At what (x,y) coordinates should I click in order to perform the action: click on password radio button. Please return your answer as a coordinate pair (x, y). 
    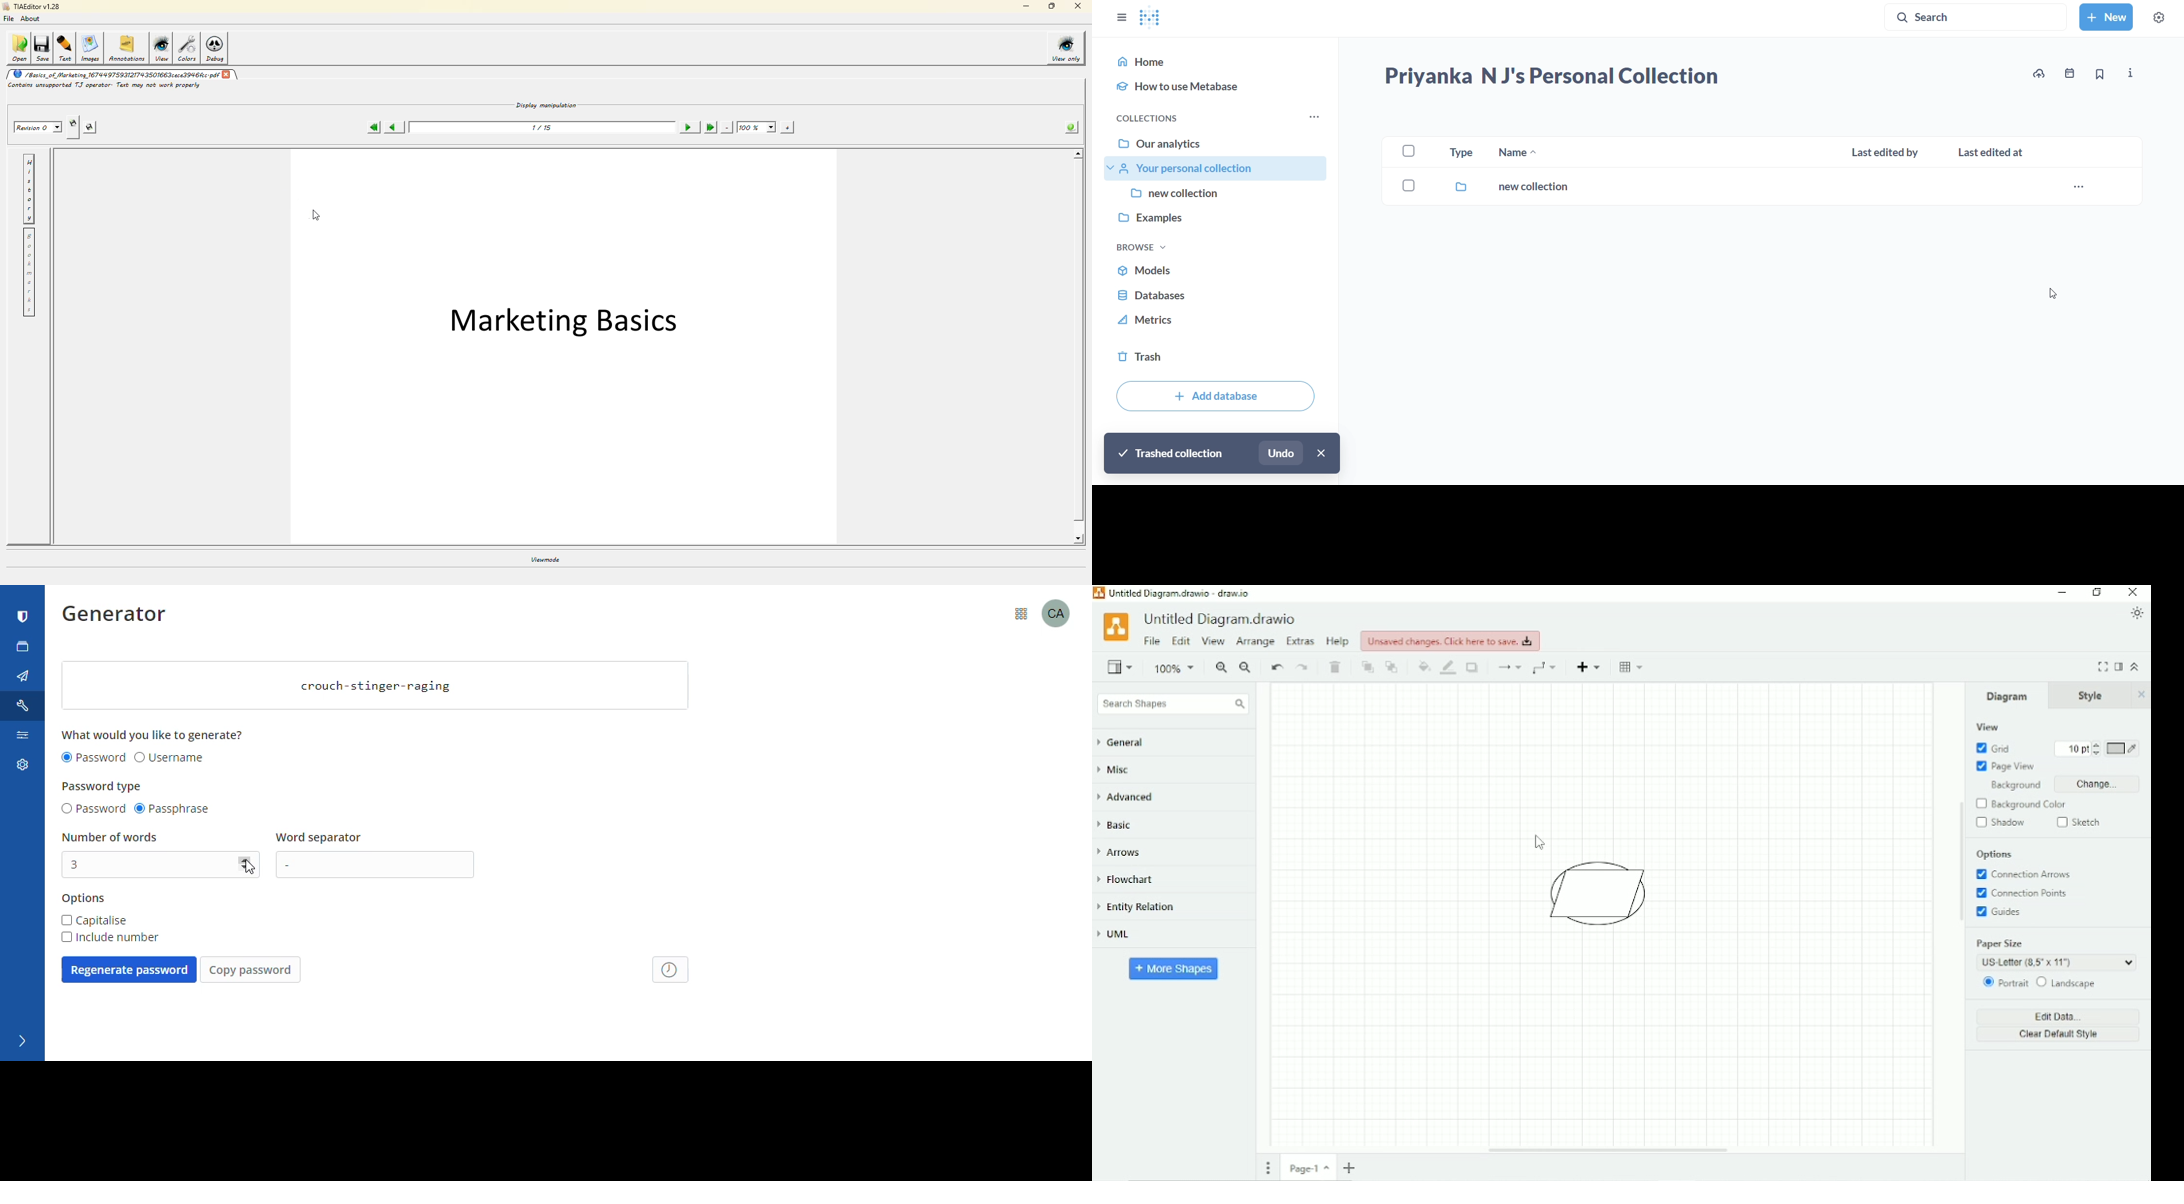
    Looking at the image, I should click on (94, 758).